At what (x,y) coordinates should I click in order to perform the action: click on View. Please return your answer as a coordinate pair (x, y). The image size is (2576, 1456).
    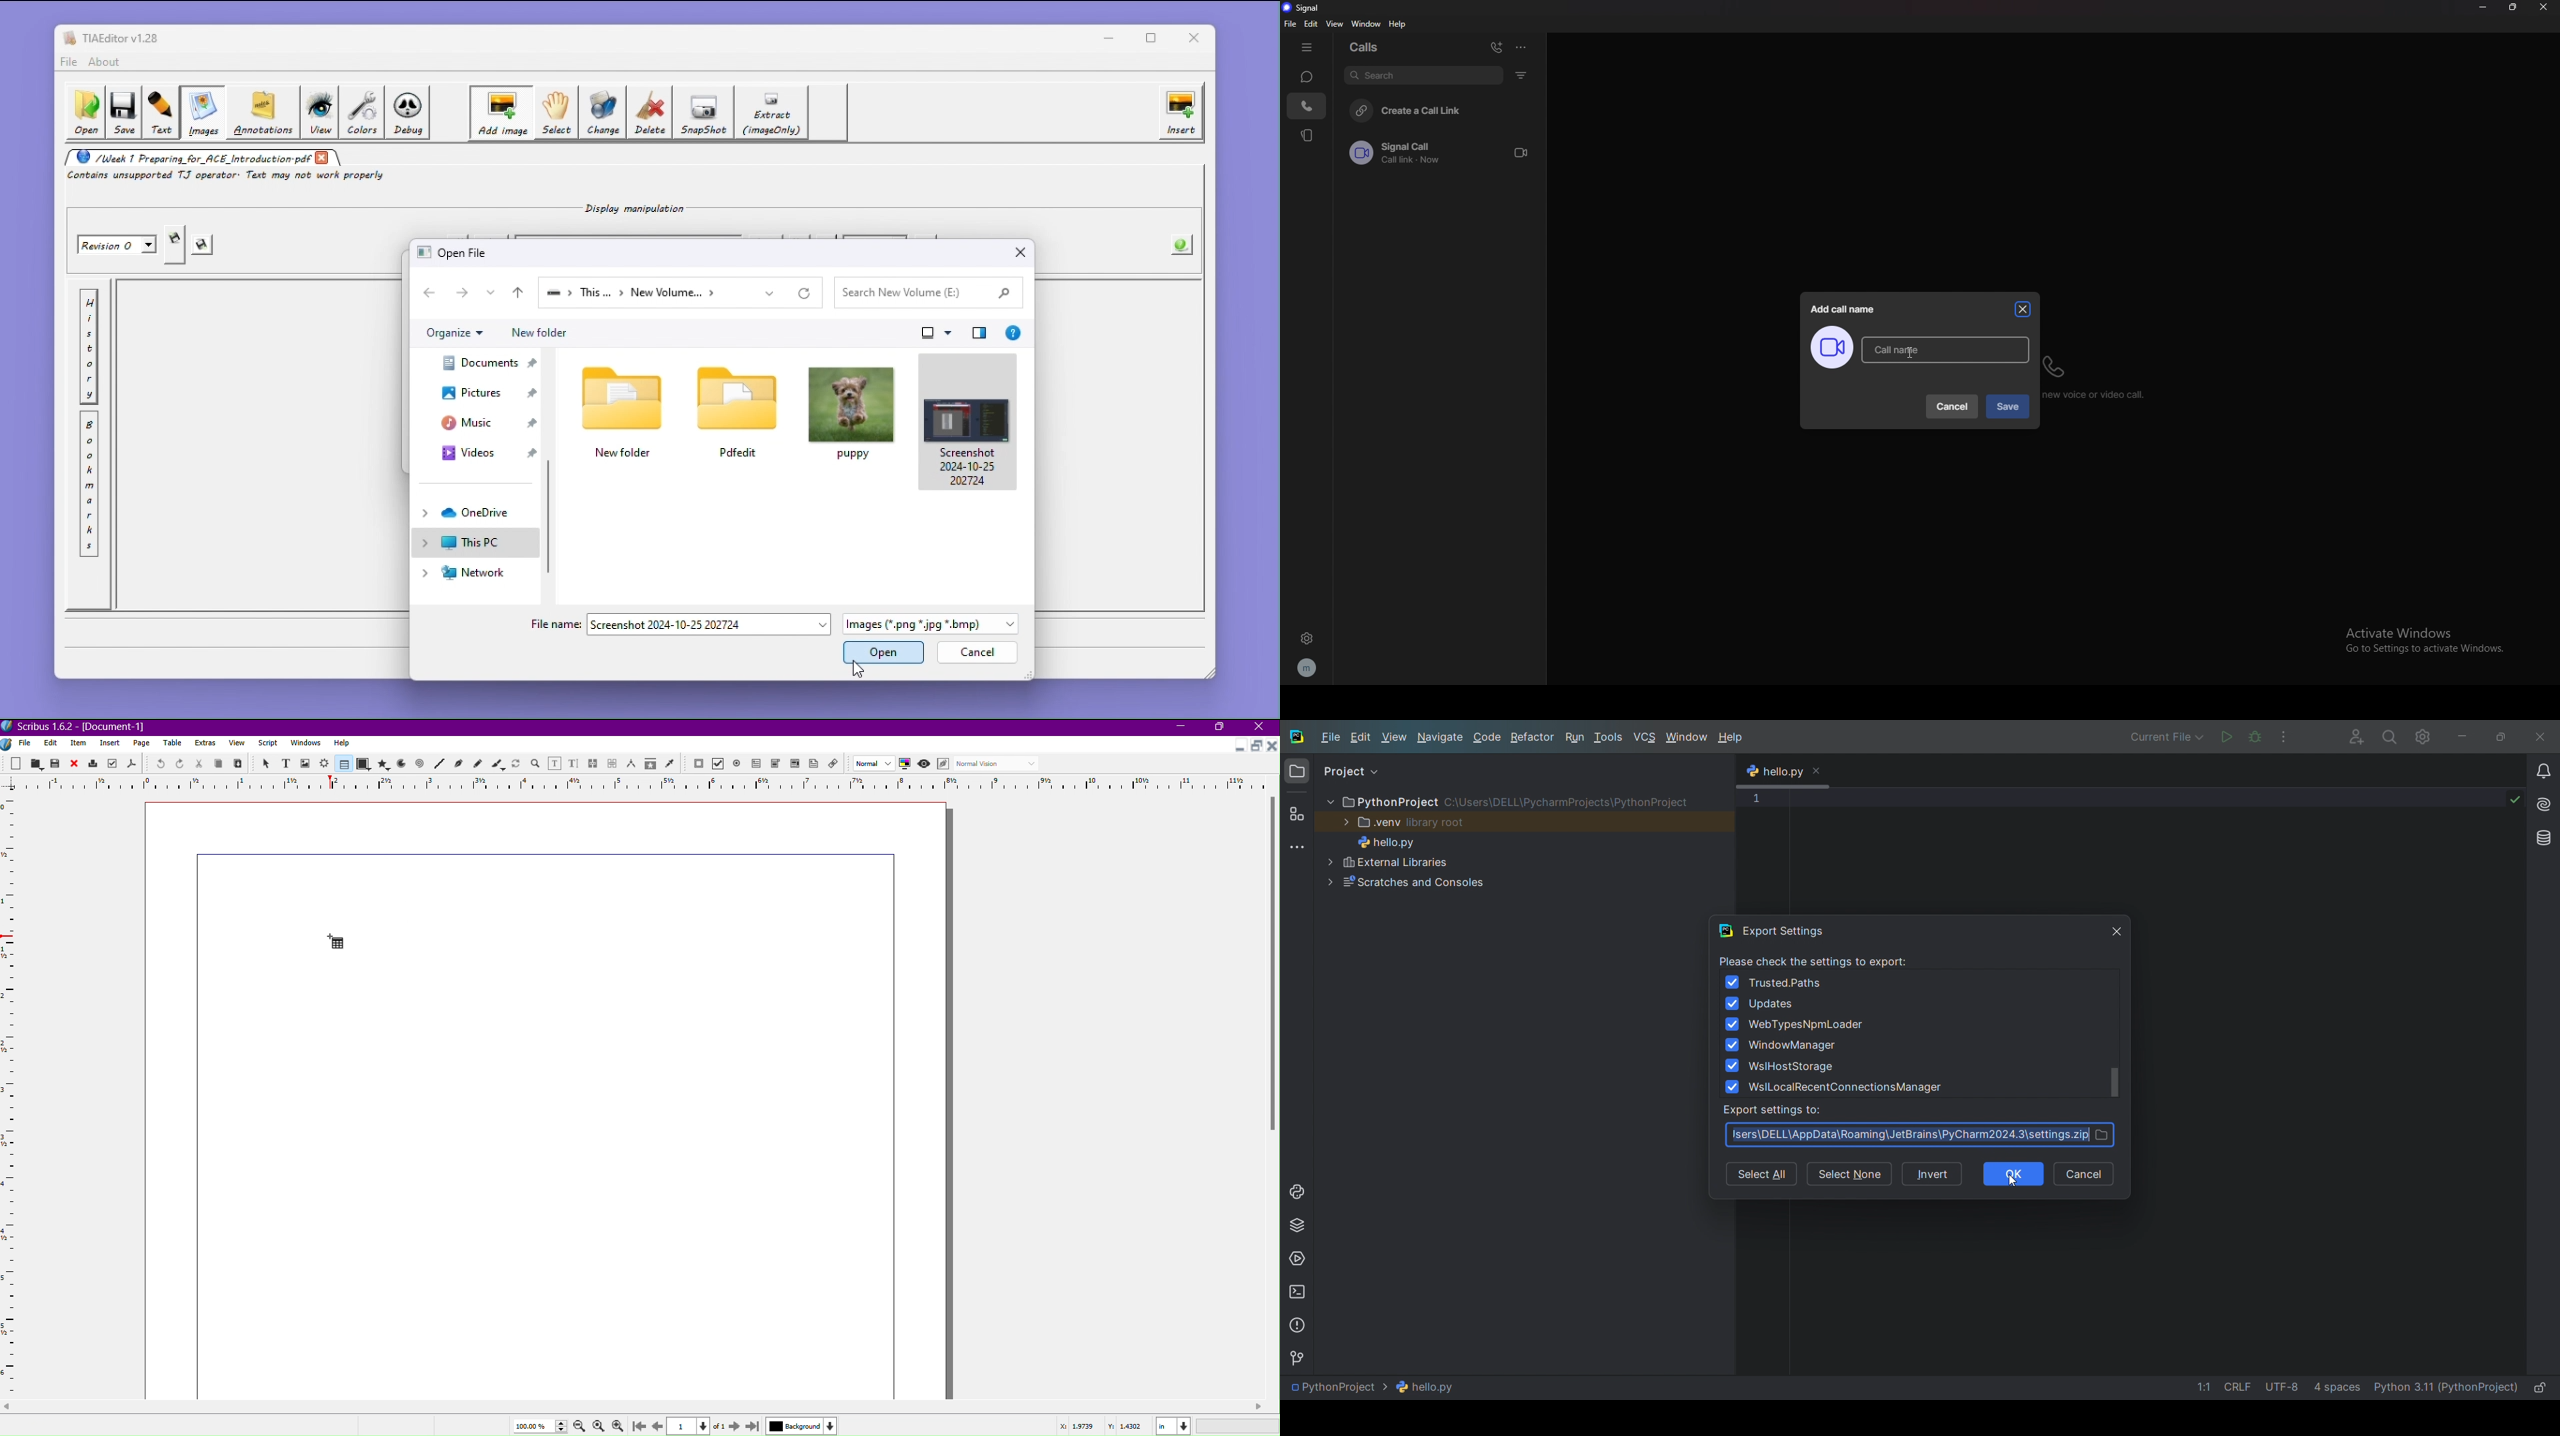
    Looking at the image, I should click on (236, 745).